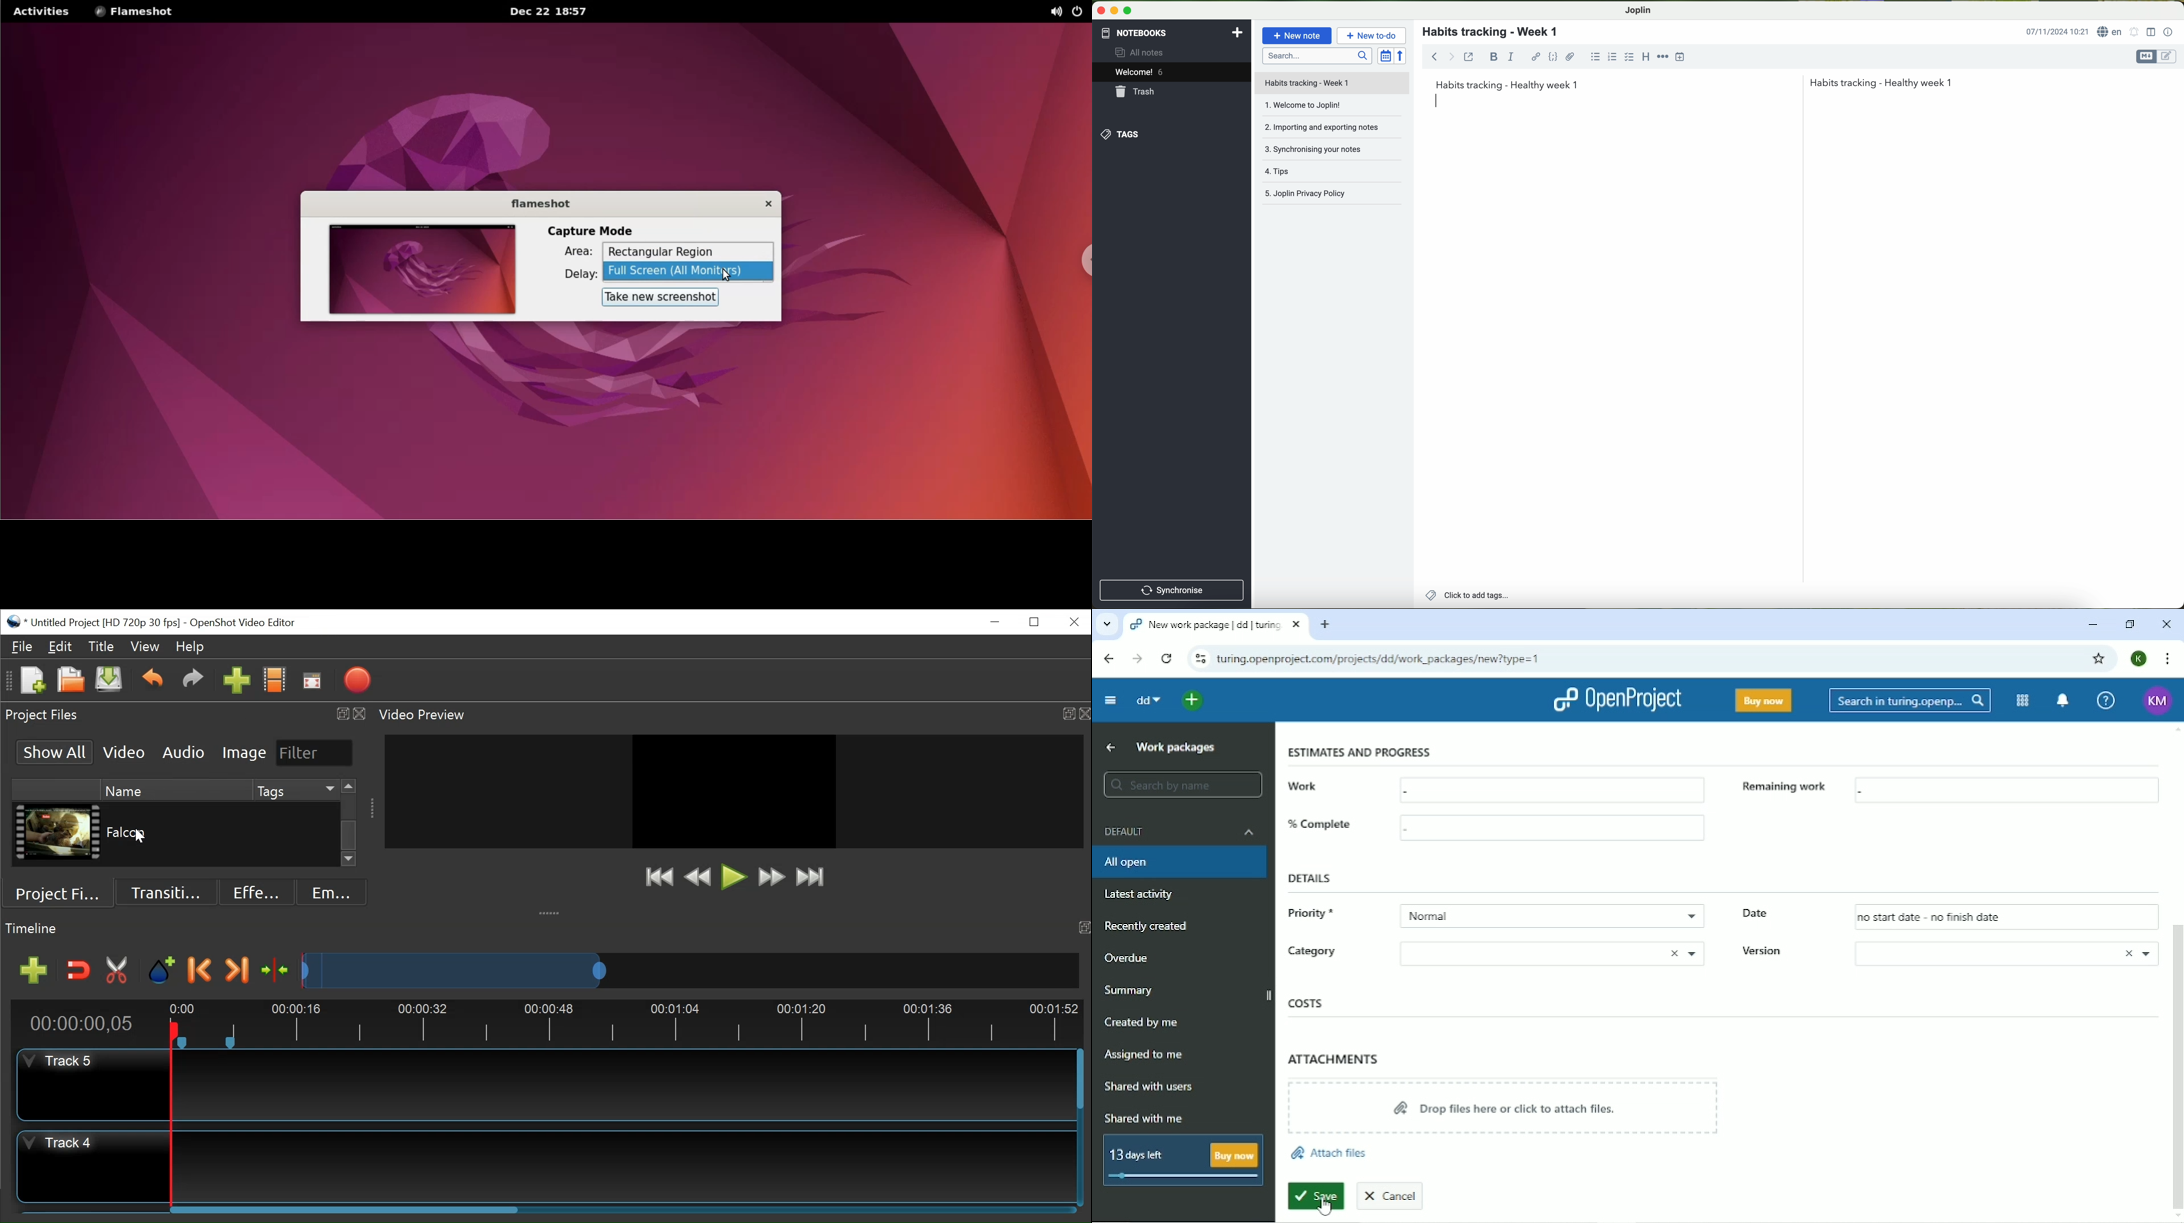 The height and width of the screenshot is (1232, 2184). Describe the element at coordinates (997, 622) in the screenshot. I see `minimize` at that location.